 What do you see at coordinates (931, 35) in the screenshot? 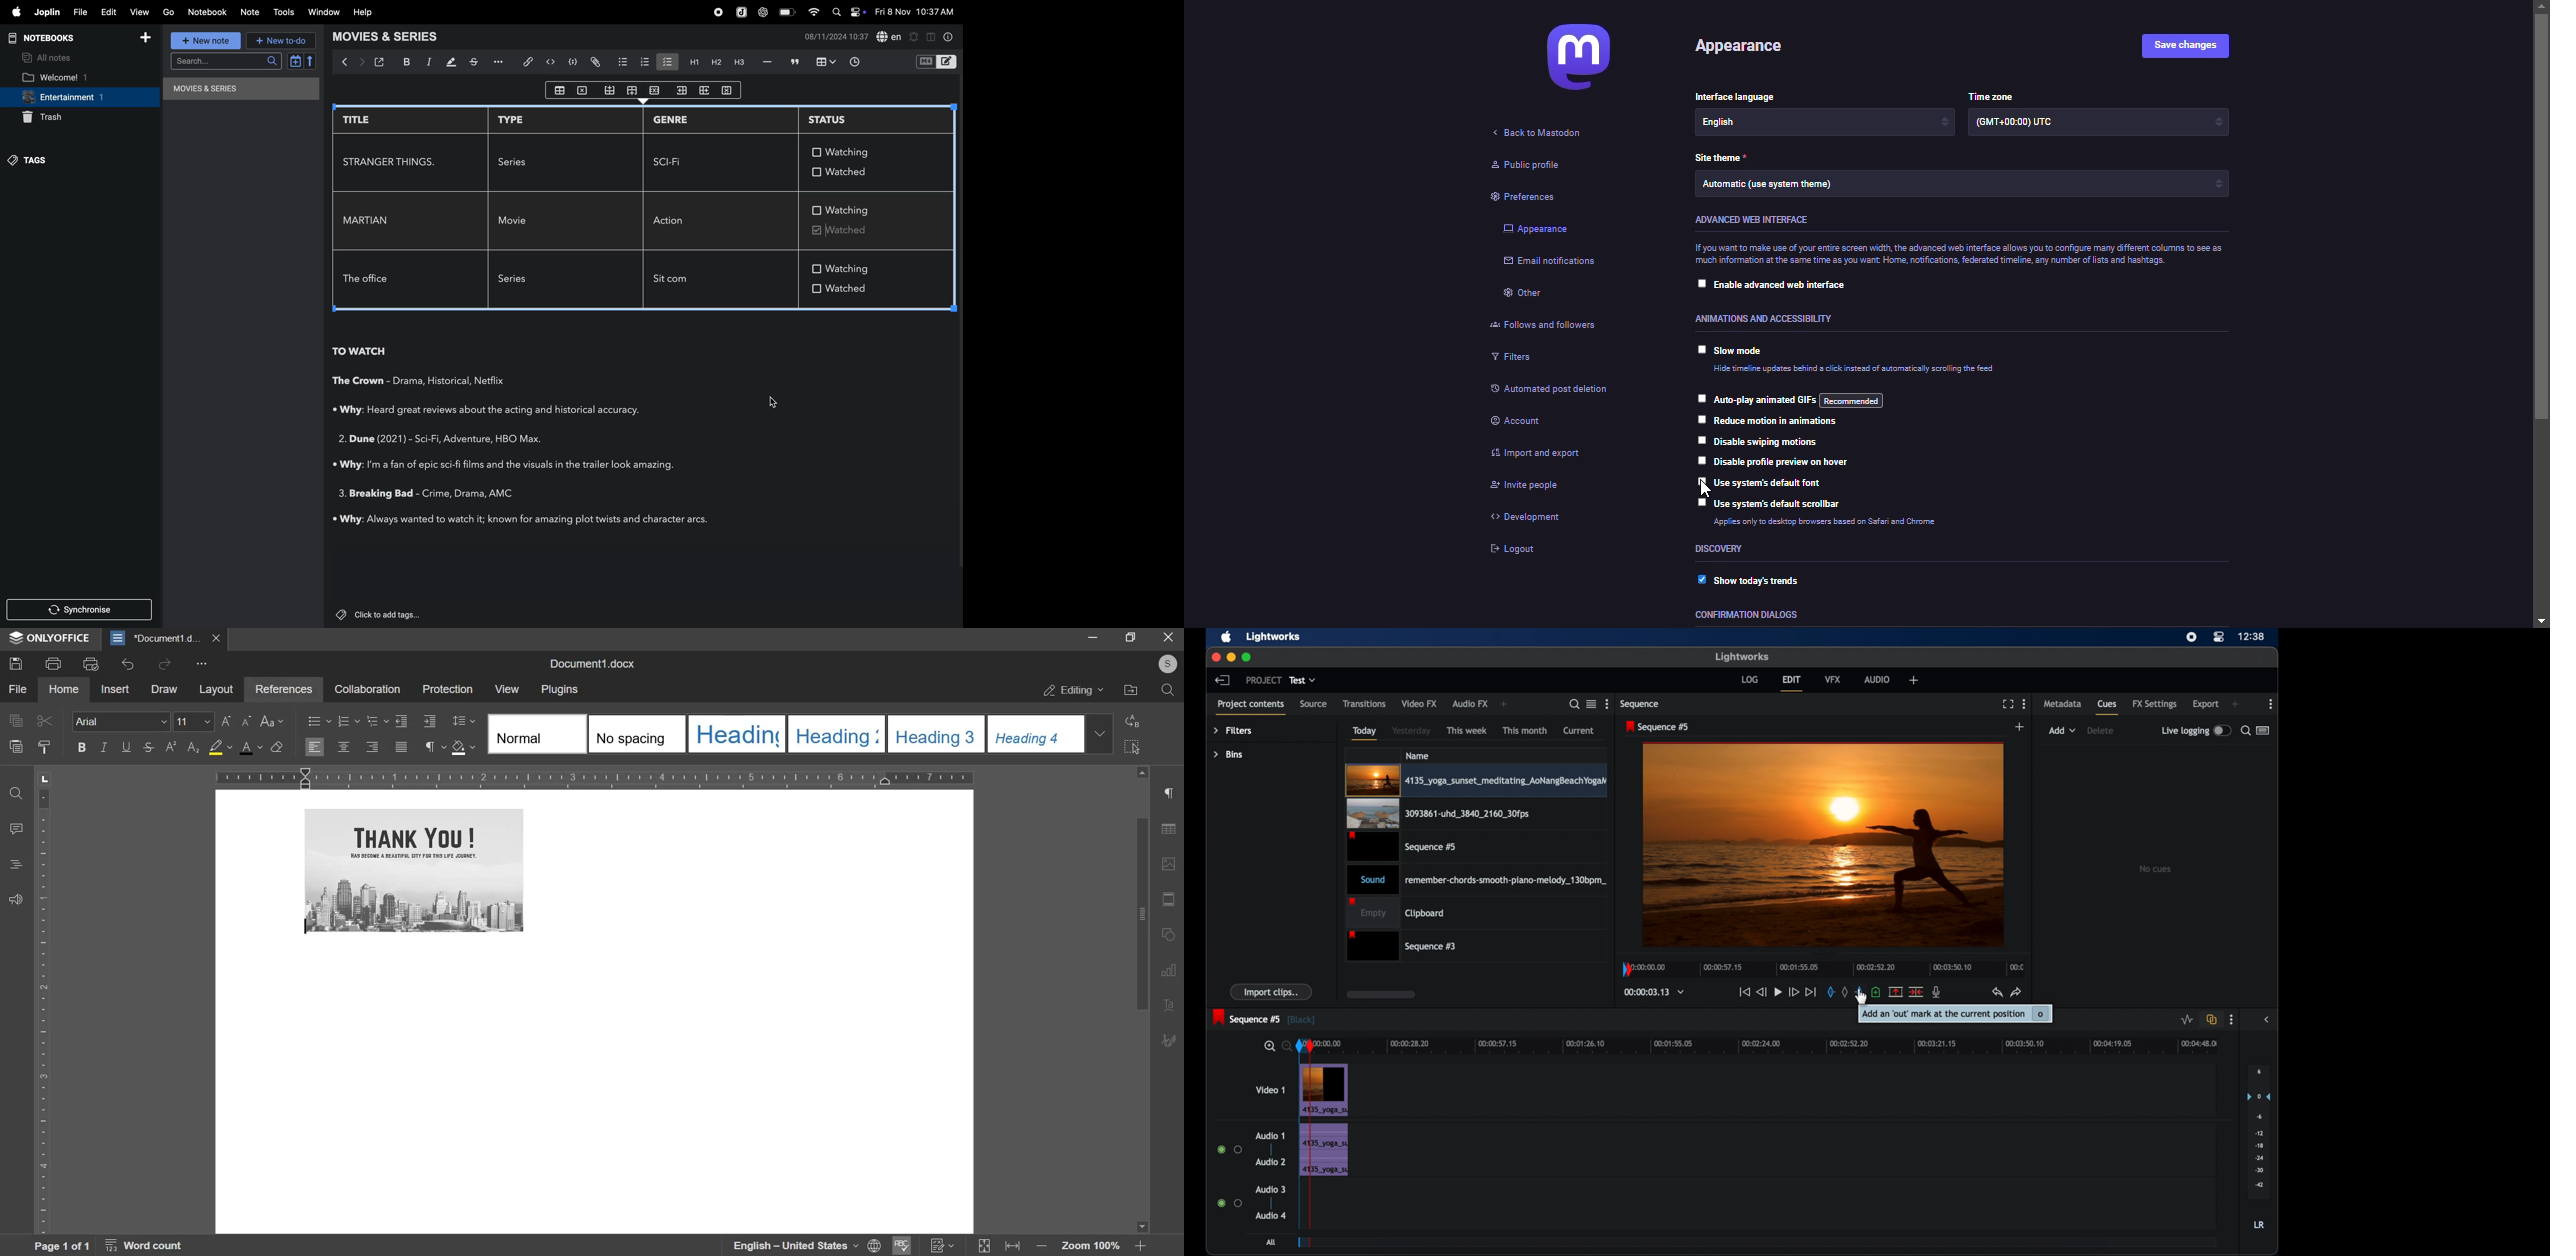
I see `toggle window` at bounding box center [931, 35].